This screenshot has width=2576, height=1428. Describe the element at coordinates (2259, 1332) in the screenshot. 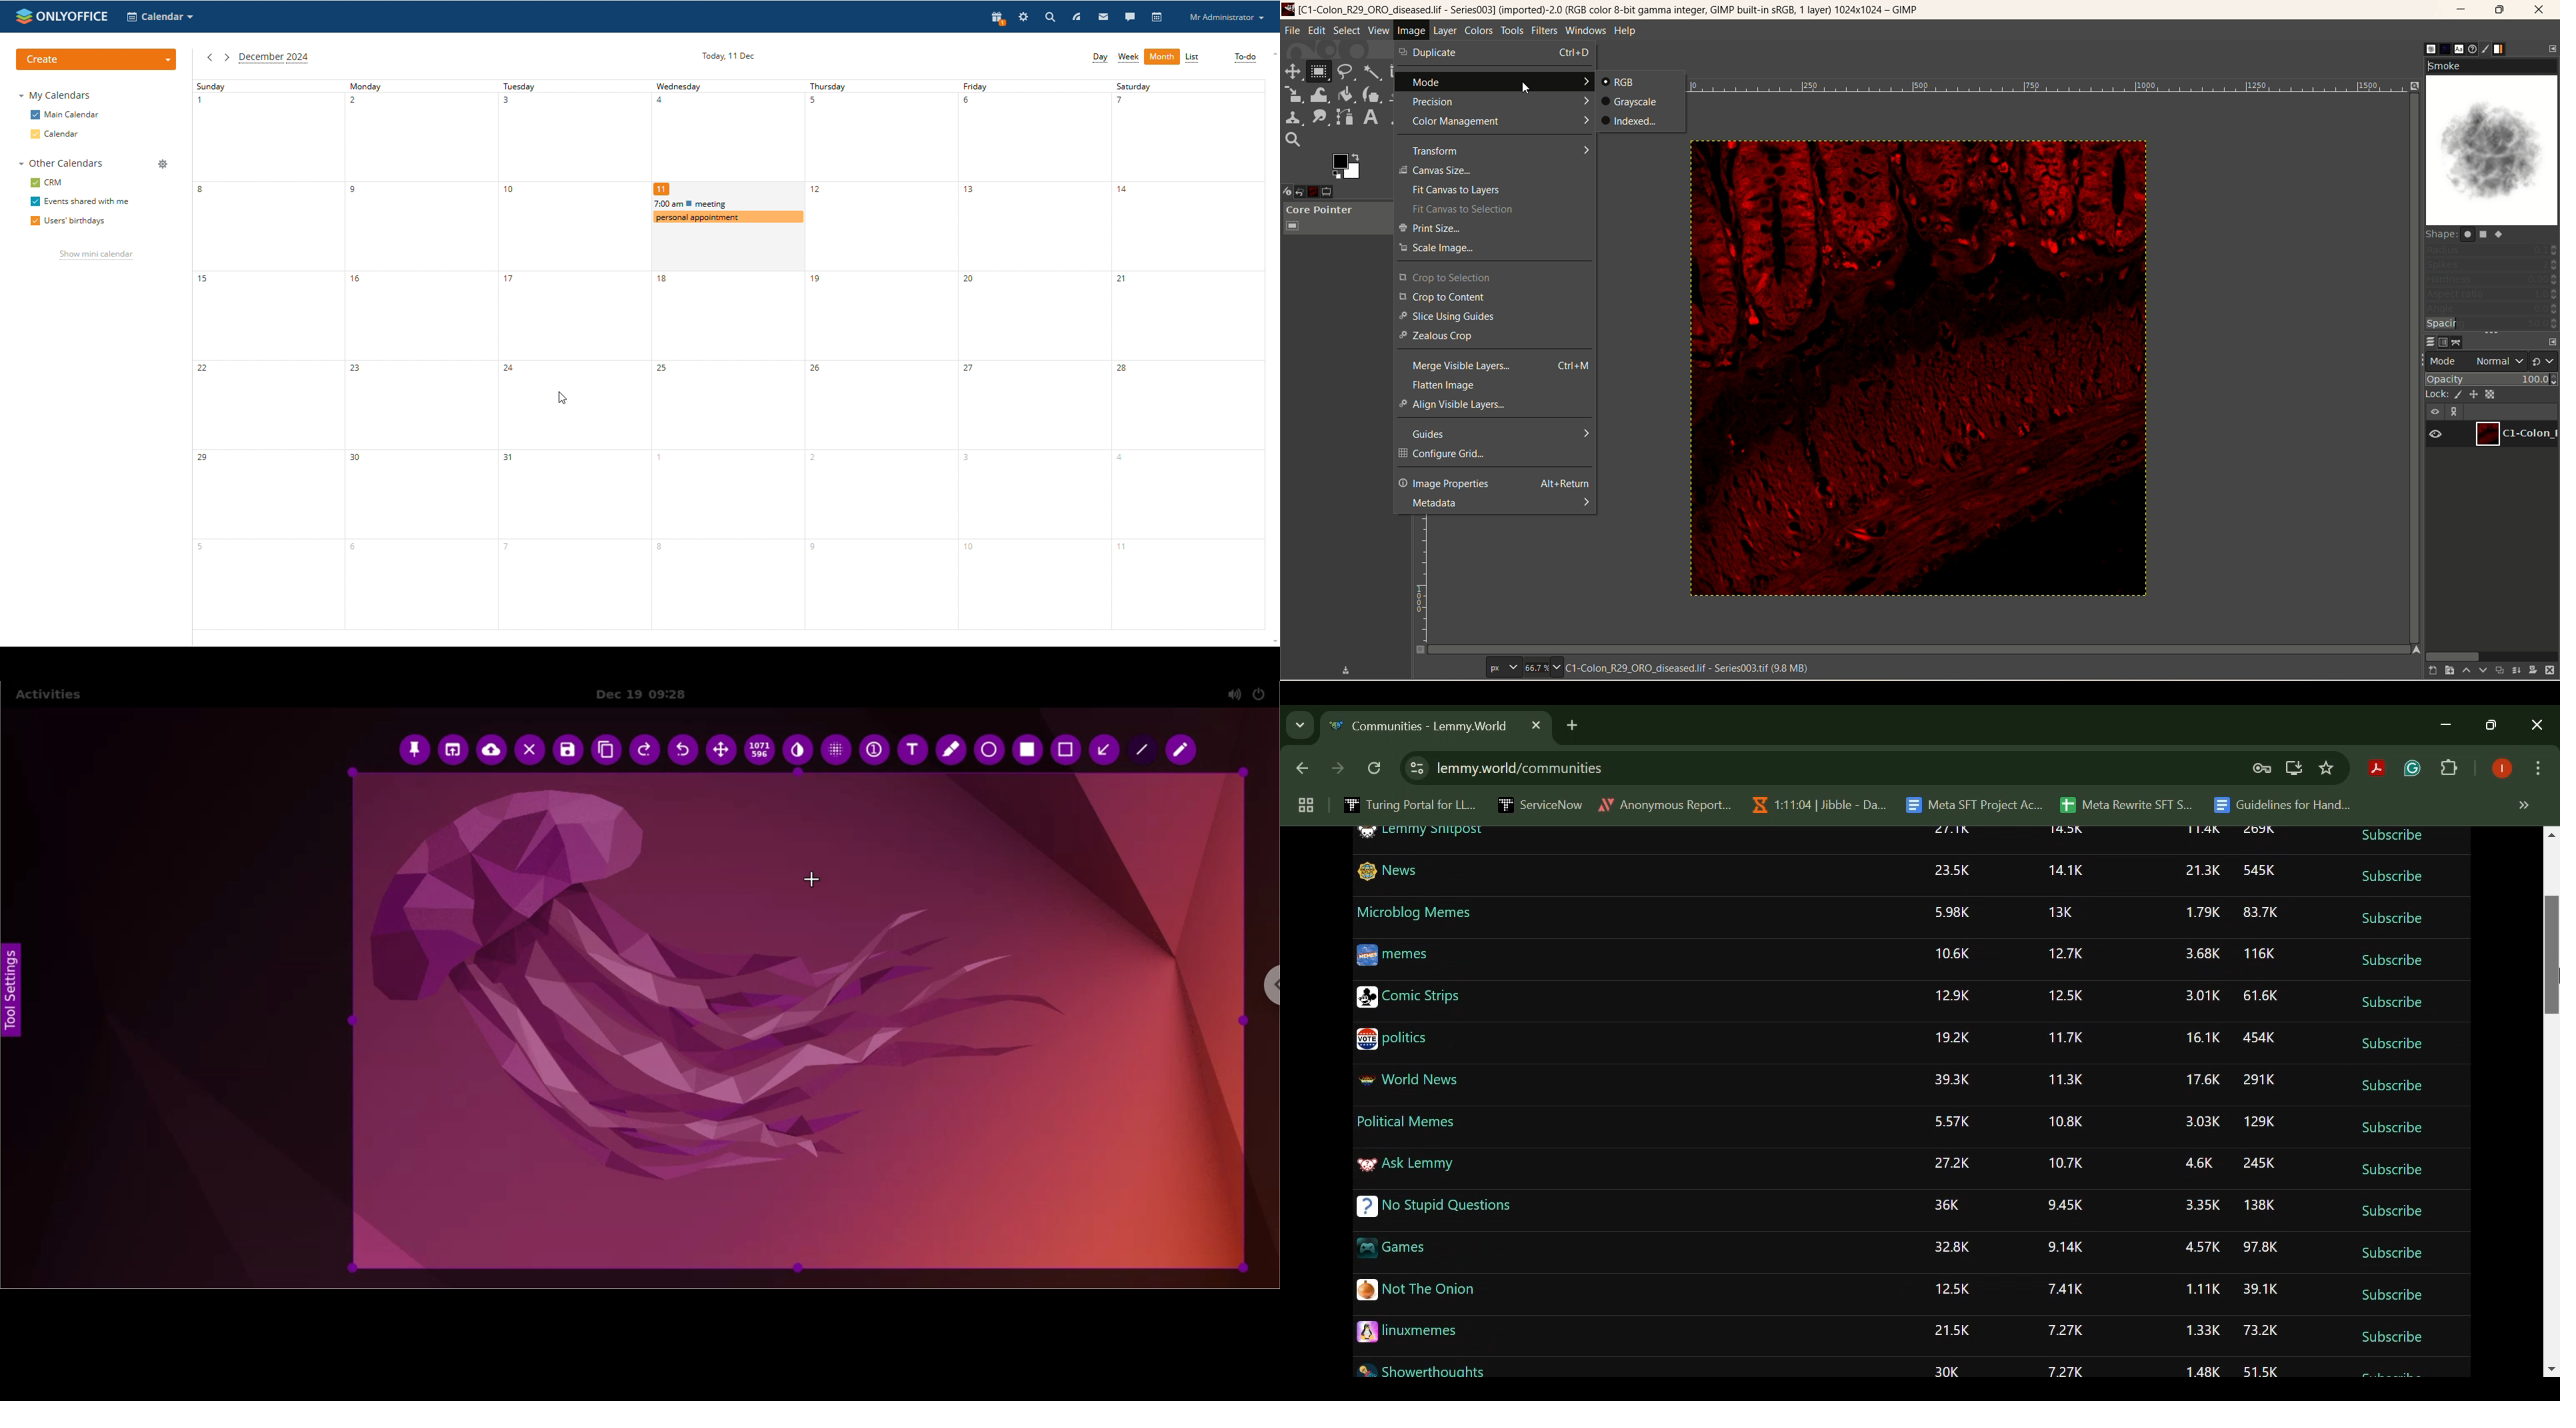

I see `73.2` at that location.